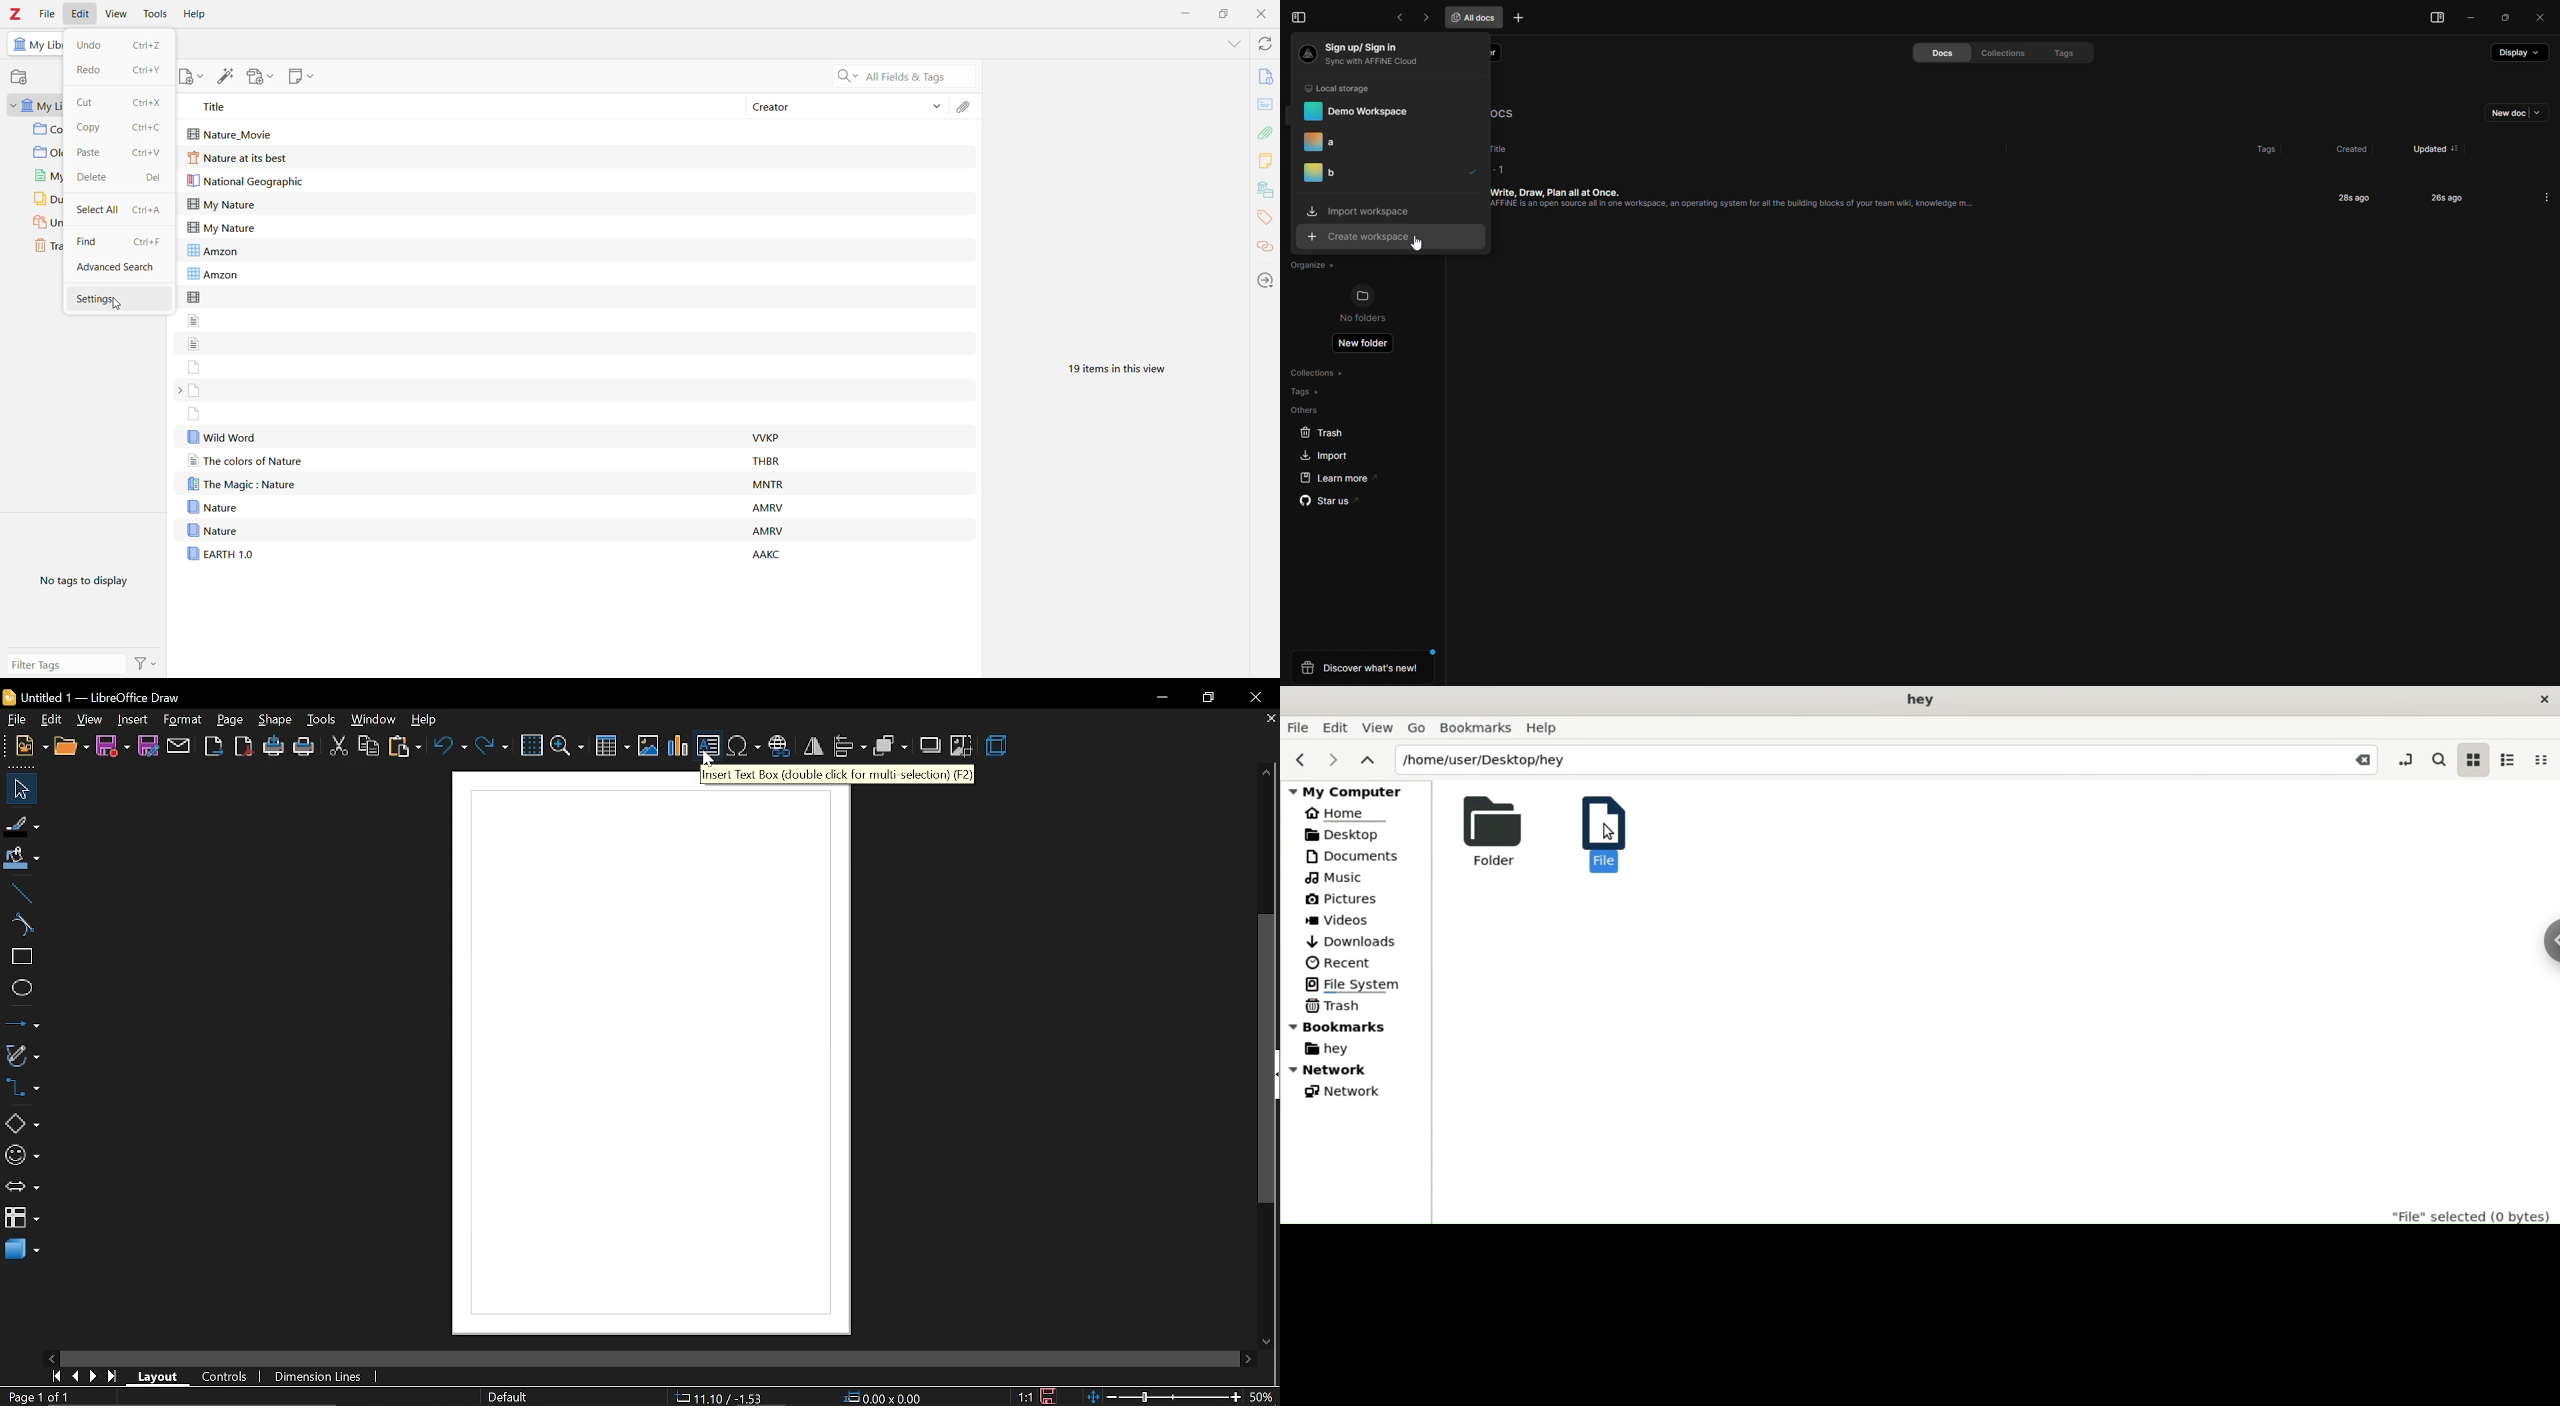  What do you see at coordinates (20, 892) in the screenshot?
I see `line` at bounding box center [20, 892].